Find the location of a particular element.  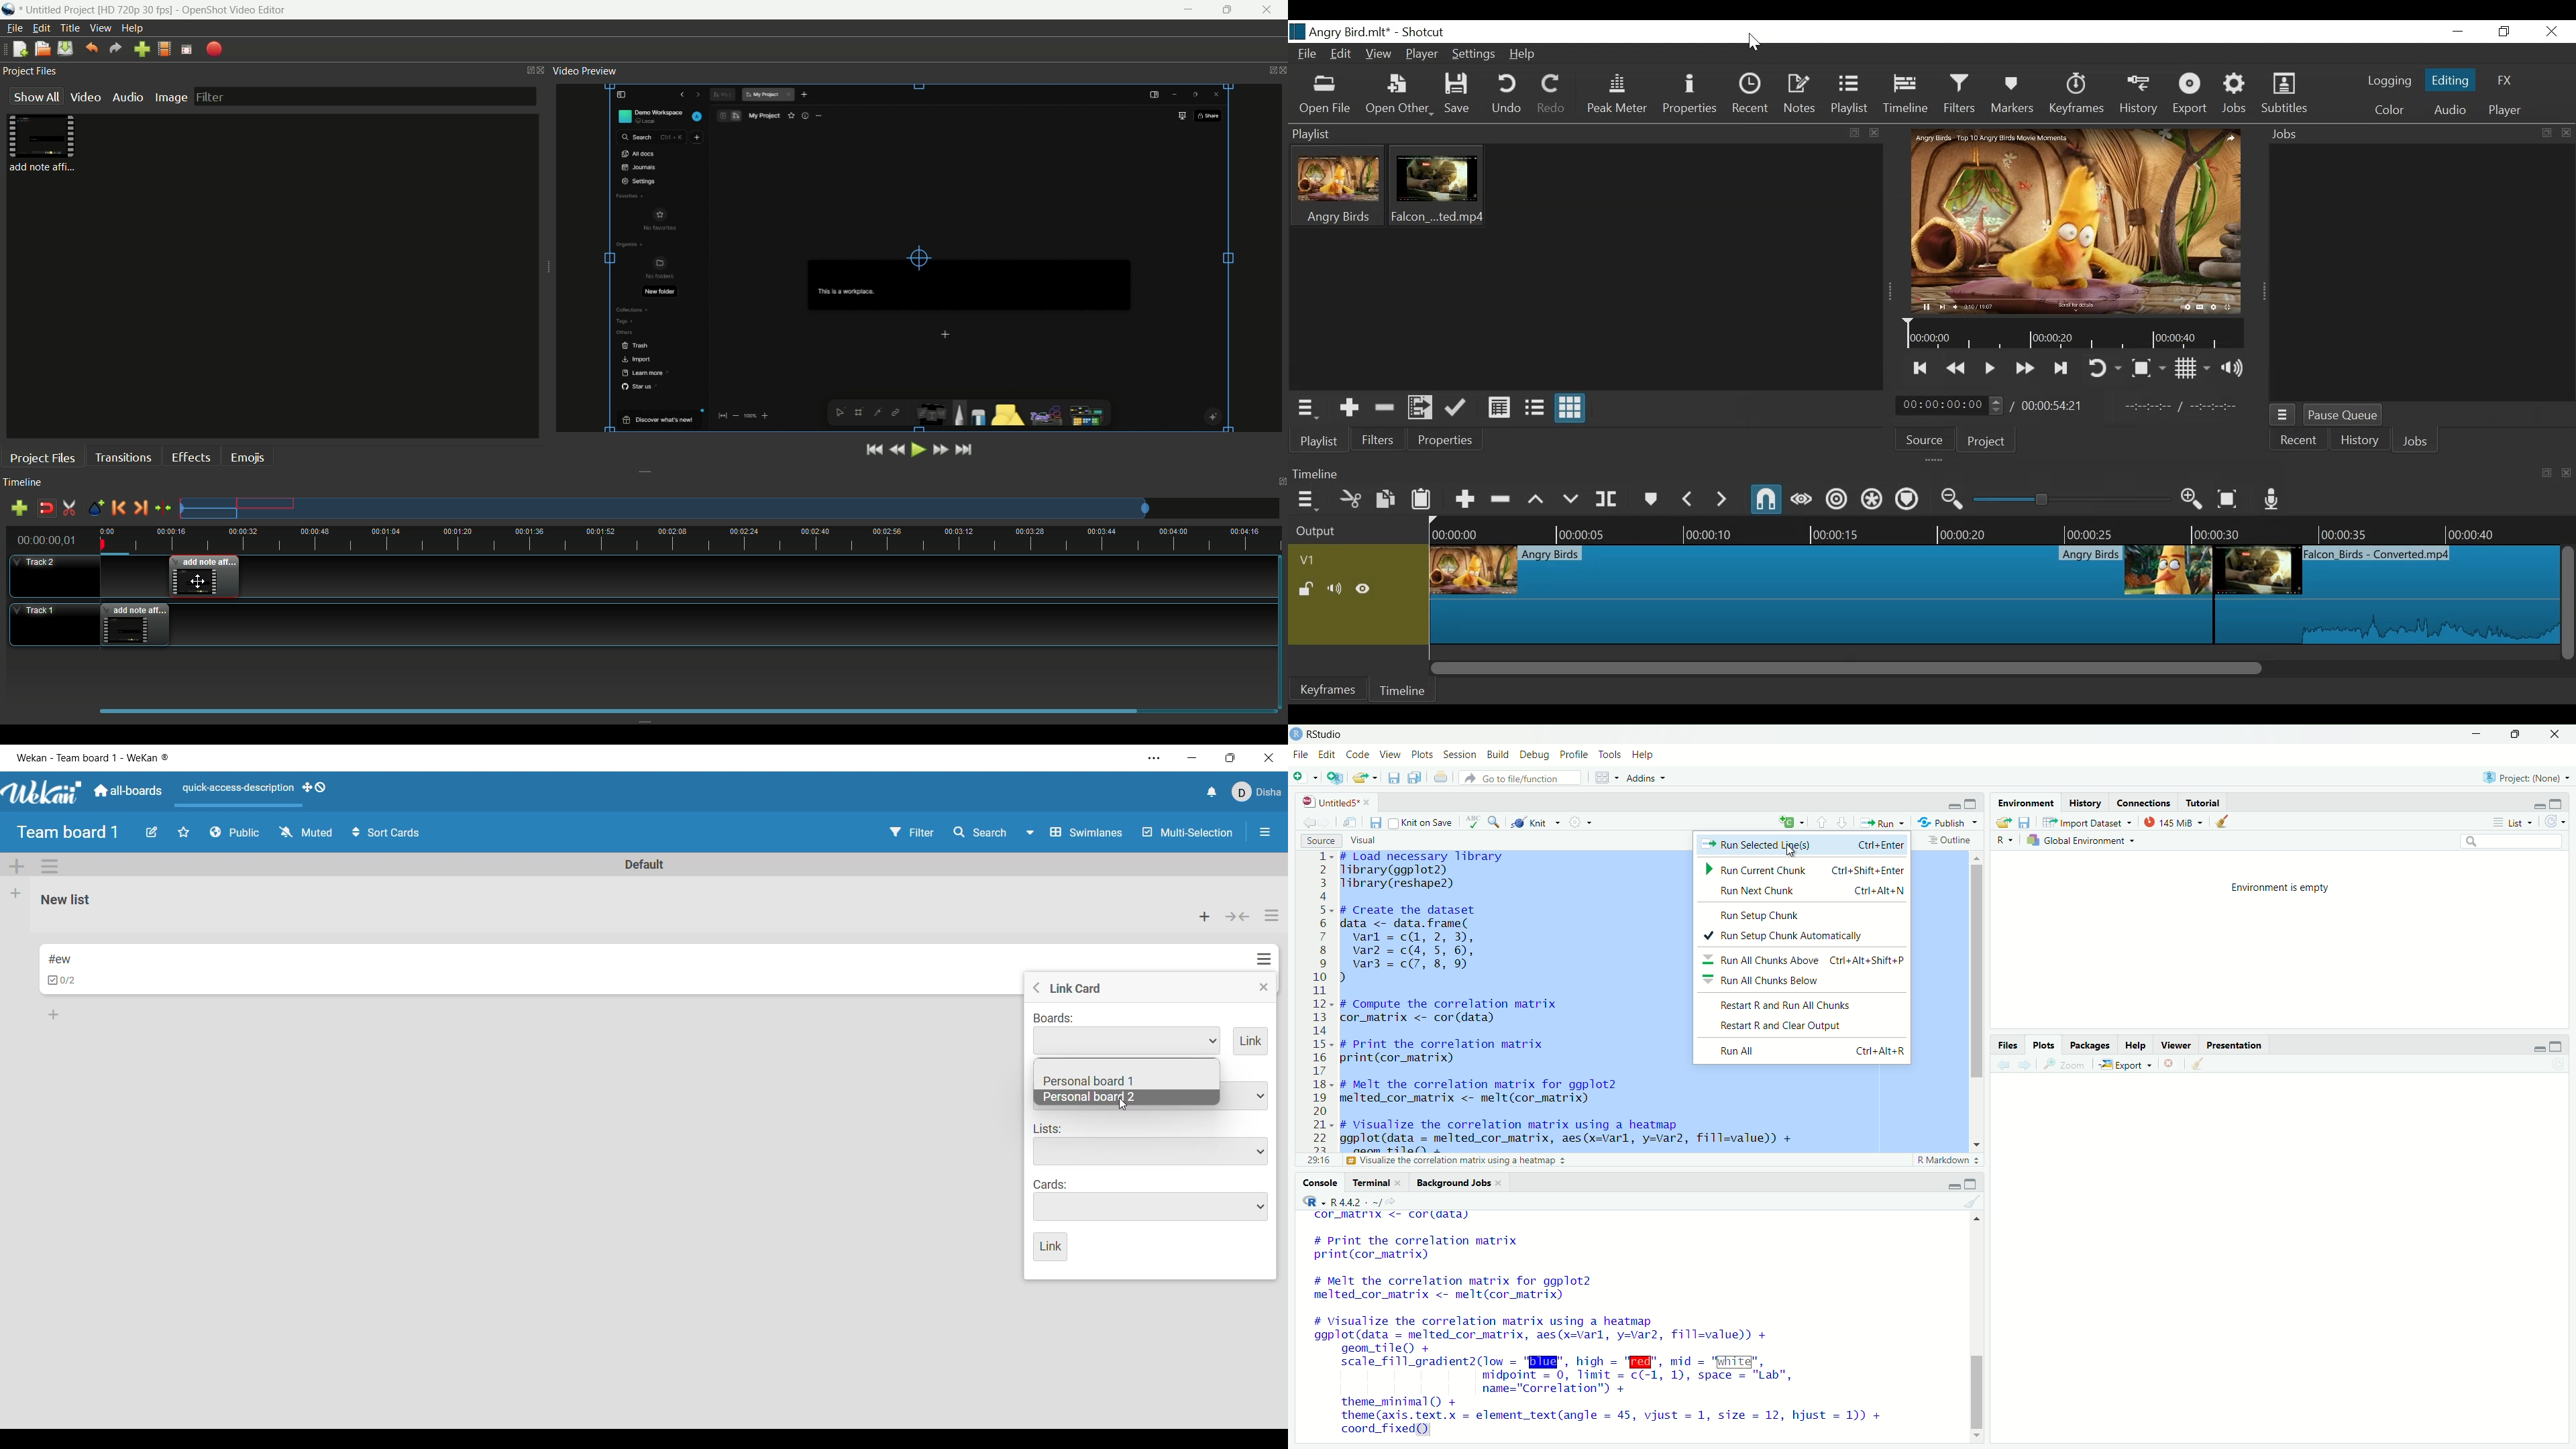

fullscreen is located at coordinates (187, 49).